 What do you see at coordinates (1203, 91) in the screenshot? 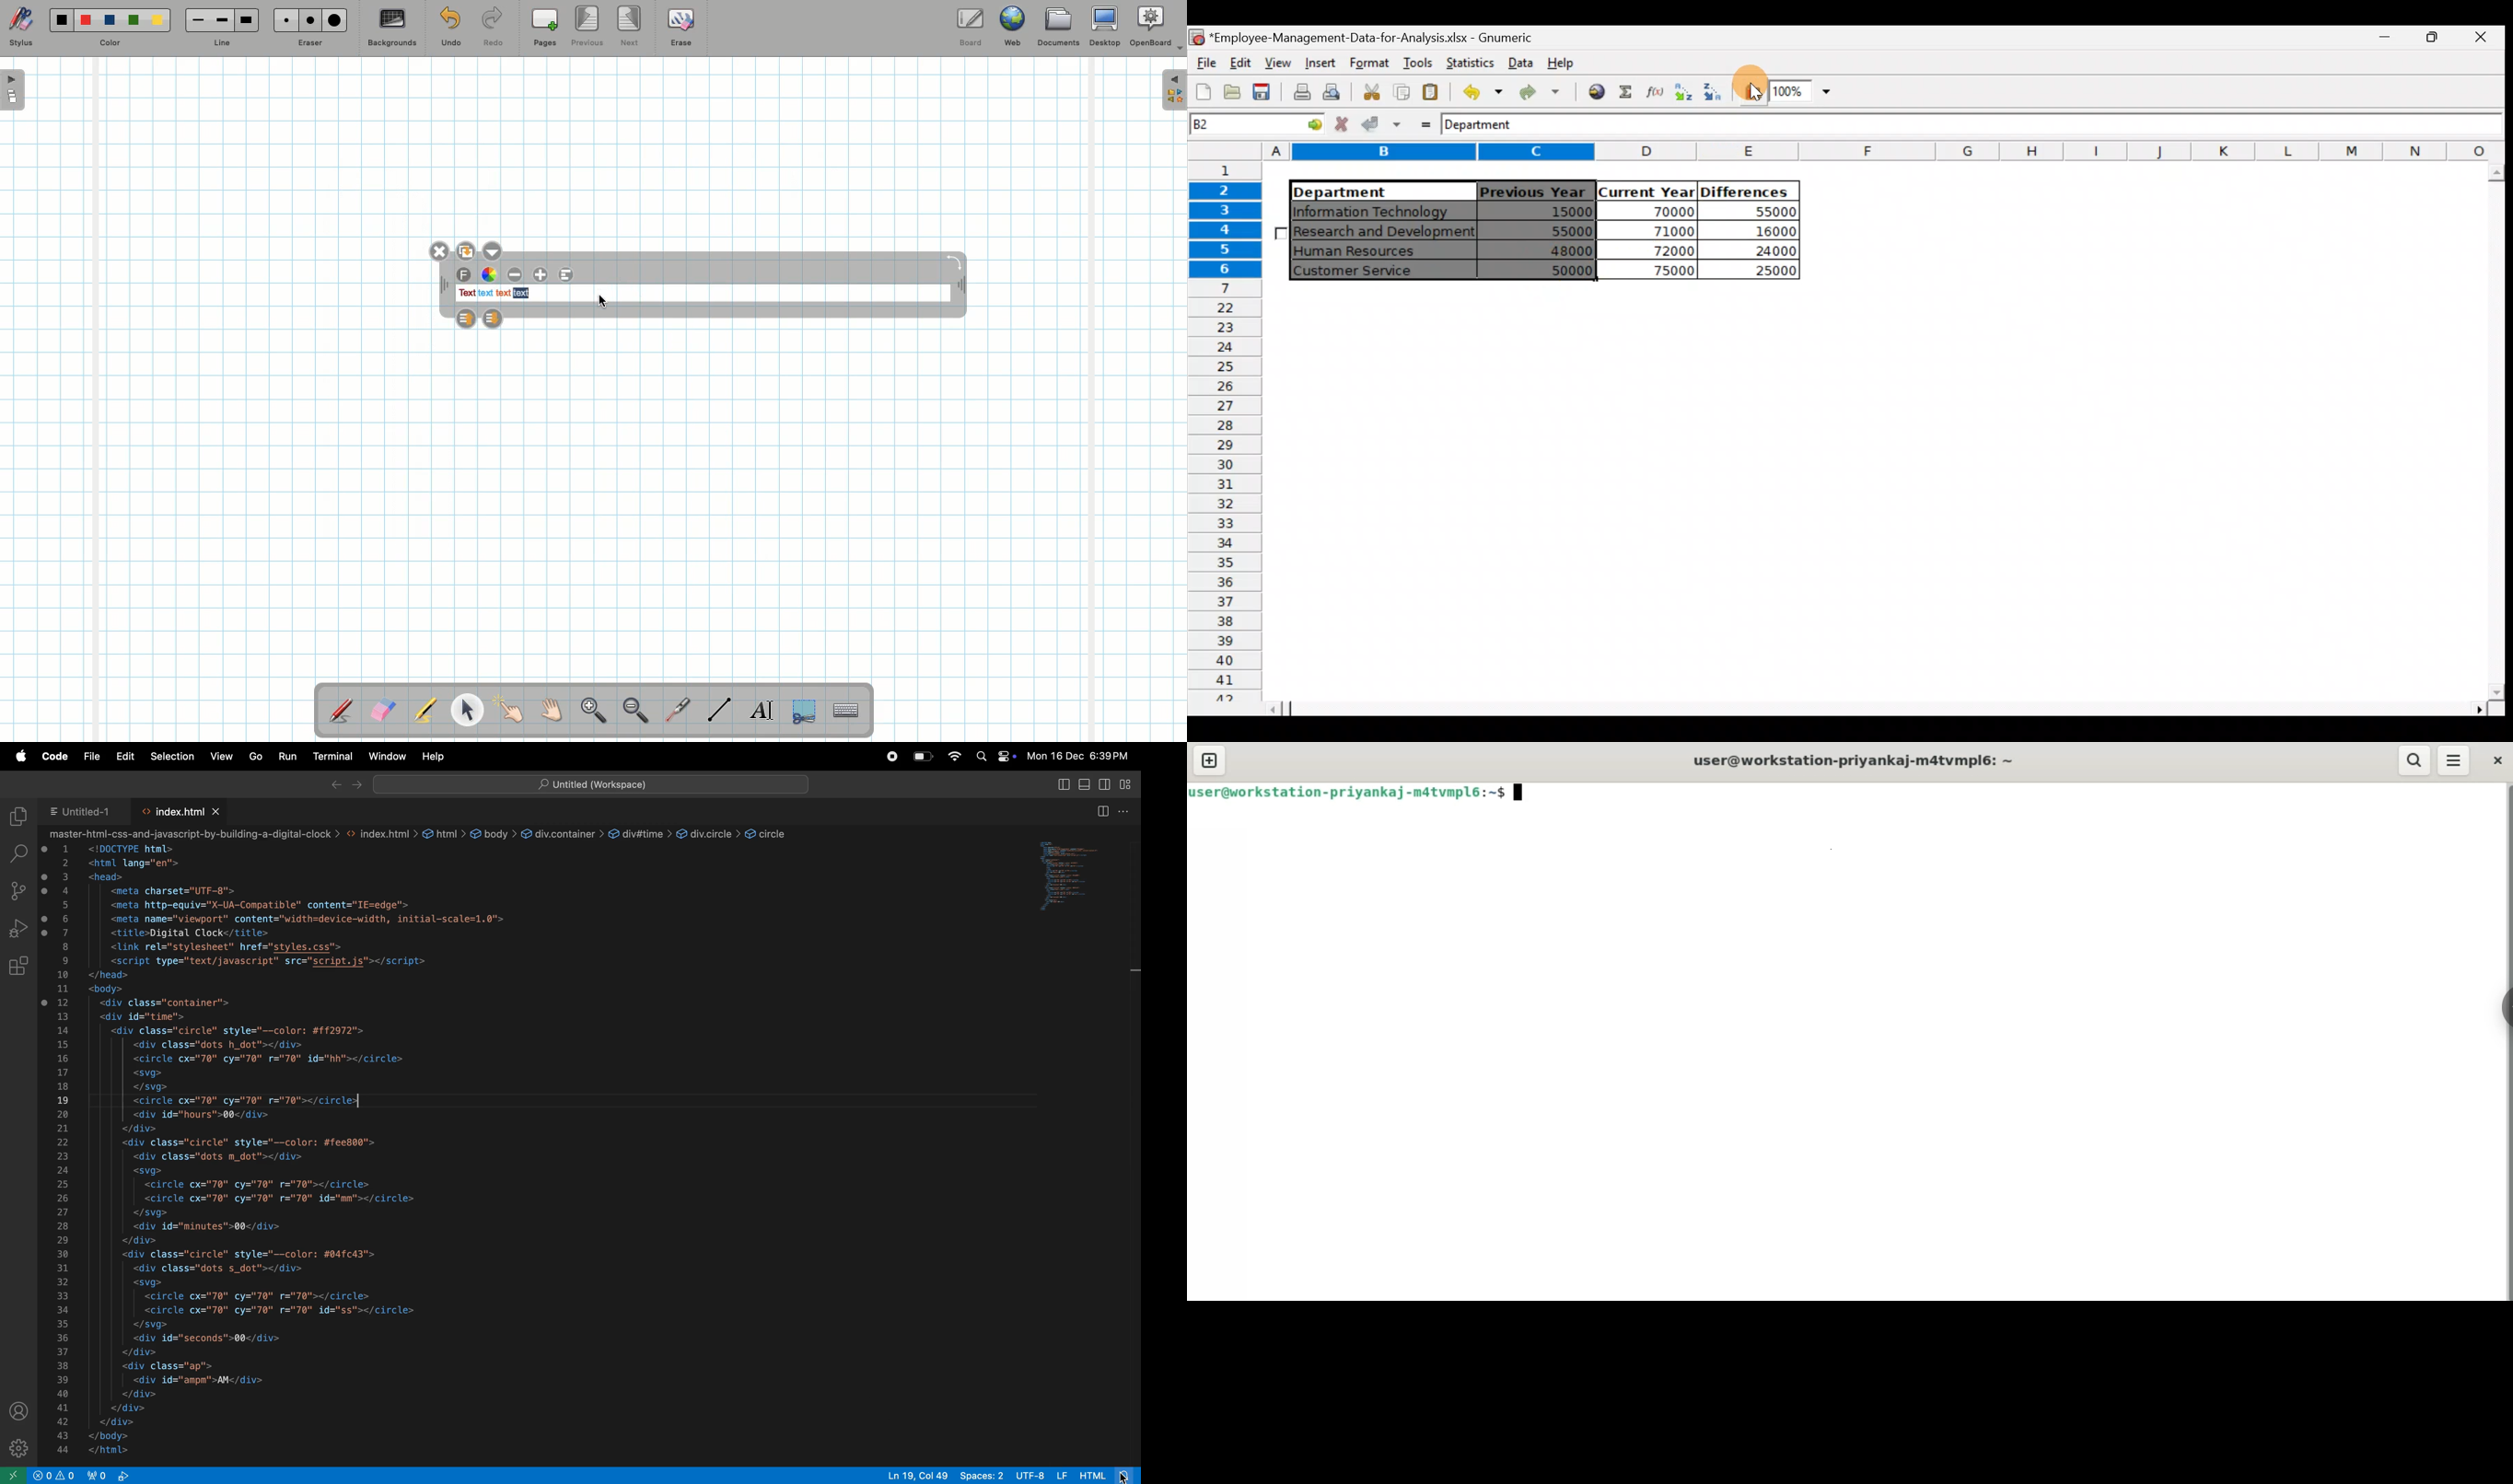
I see `Create a new workbook` at bounding box center [1203, 91].